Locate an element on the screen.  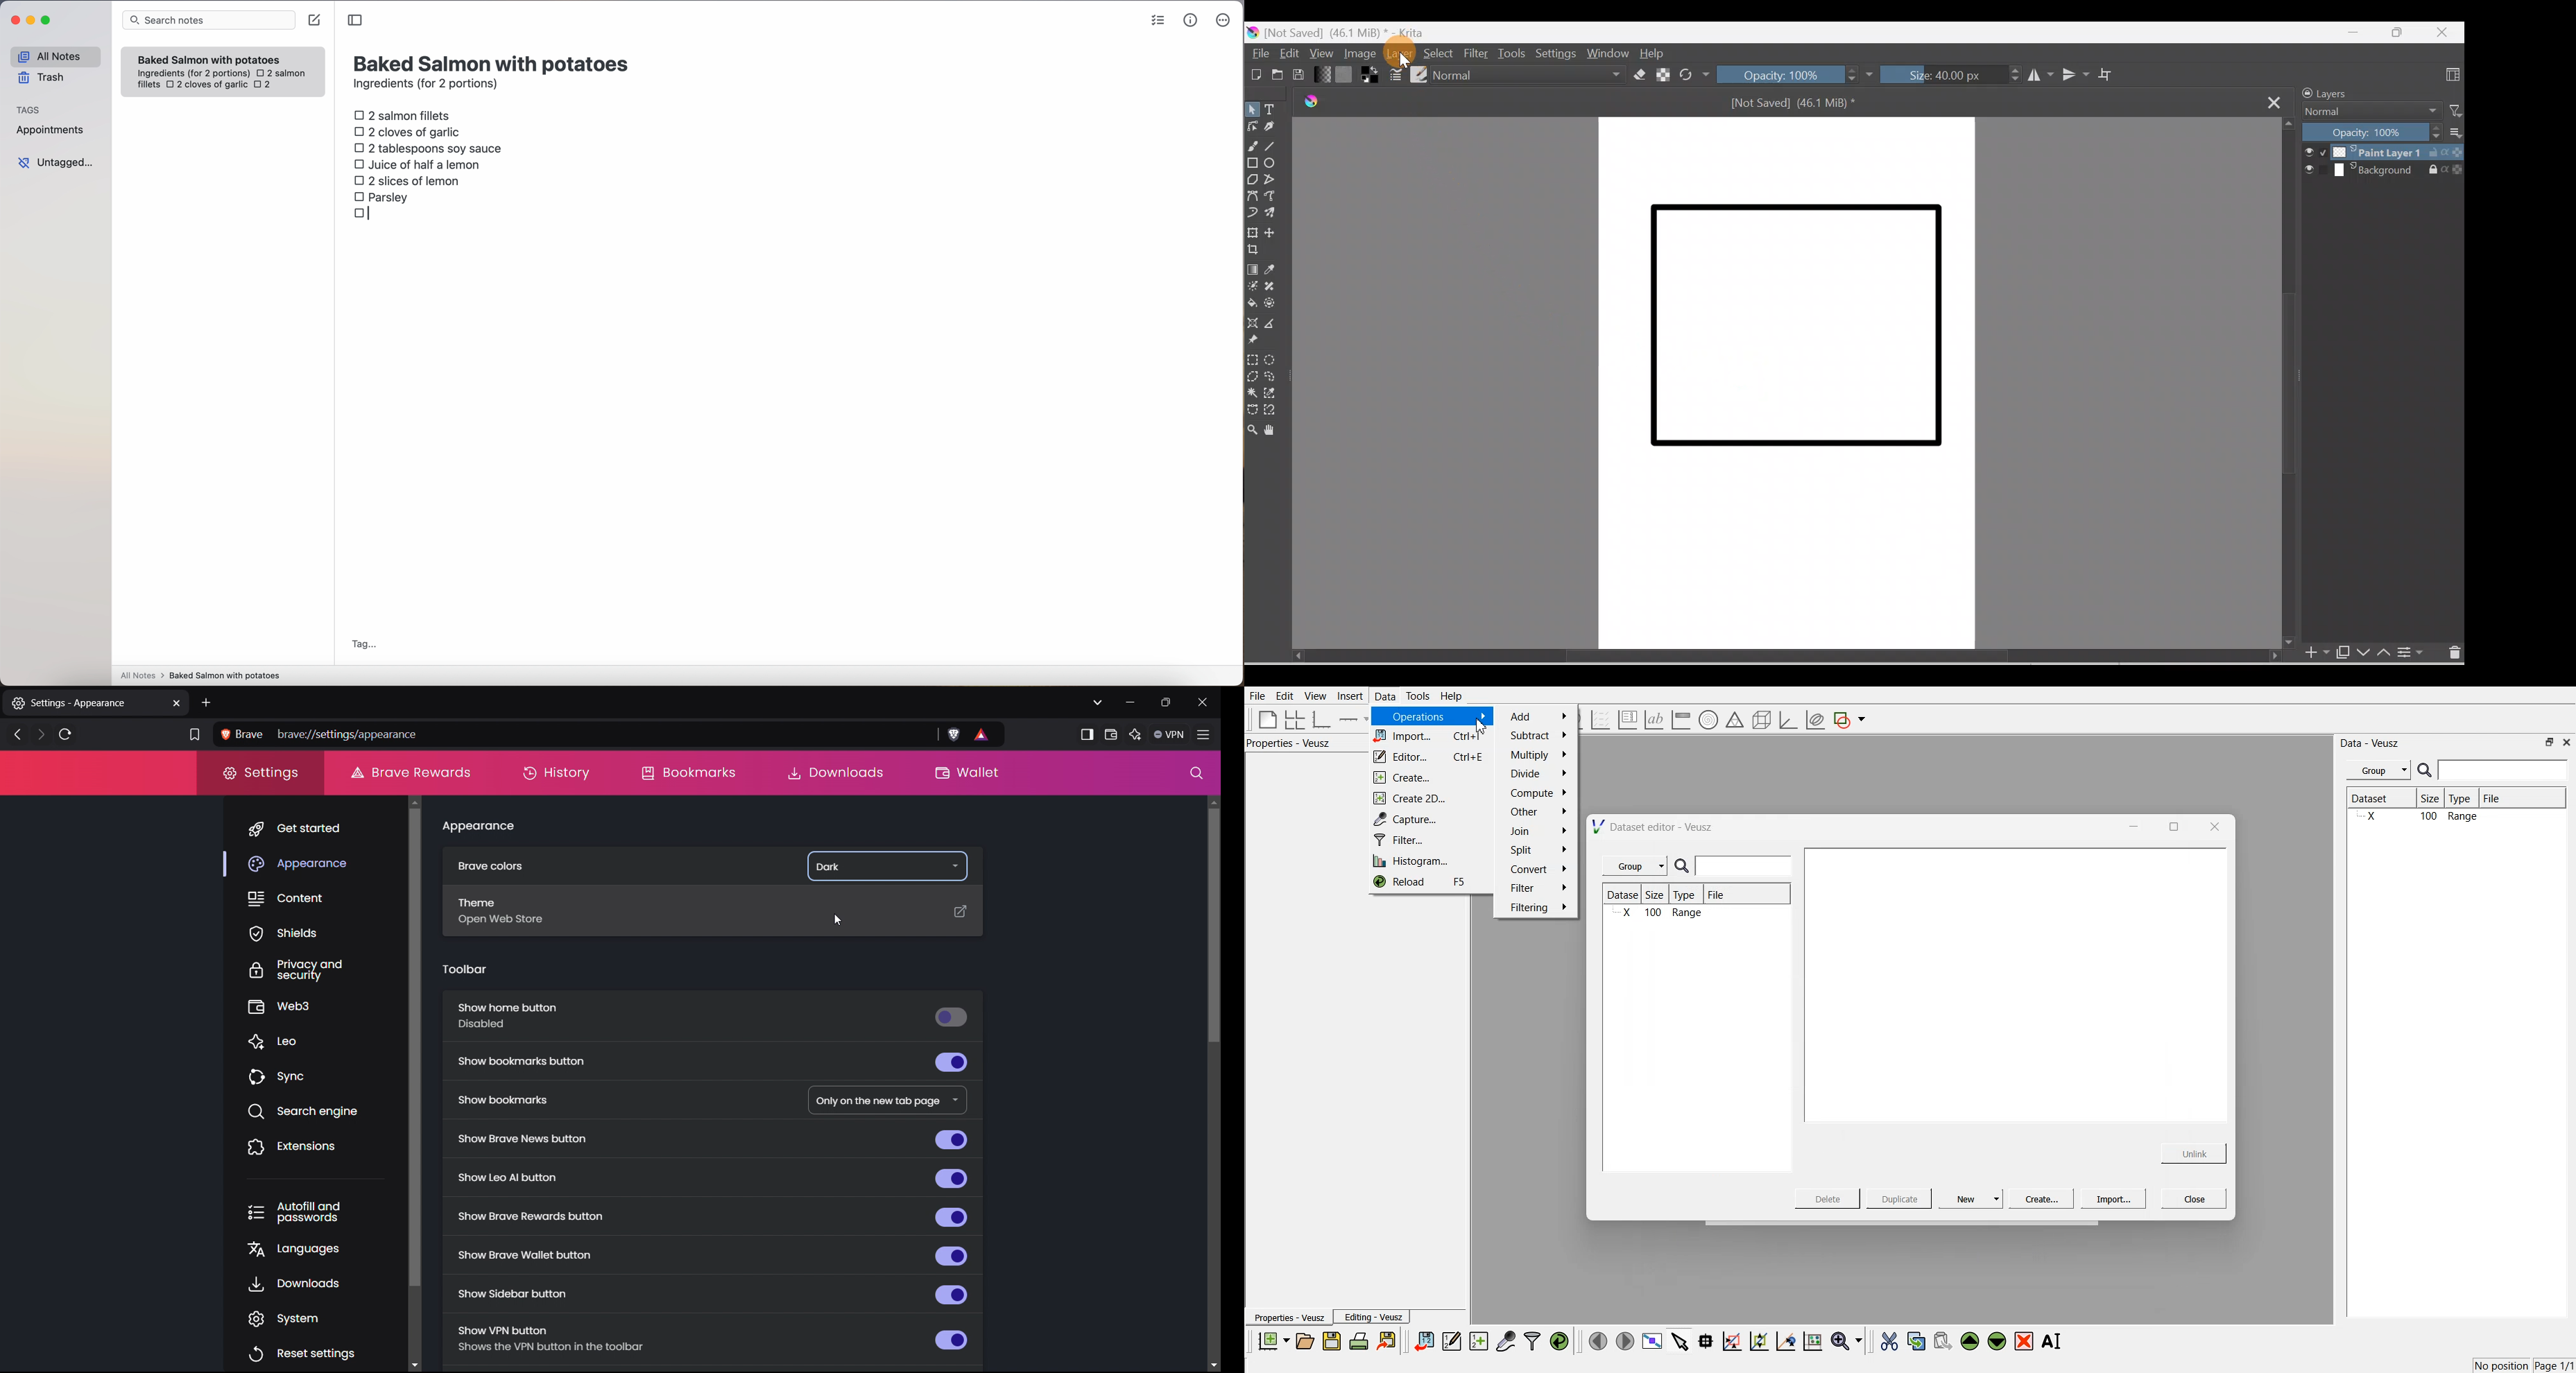
tag is located at coordinates (363, 645).